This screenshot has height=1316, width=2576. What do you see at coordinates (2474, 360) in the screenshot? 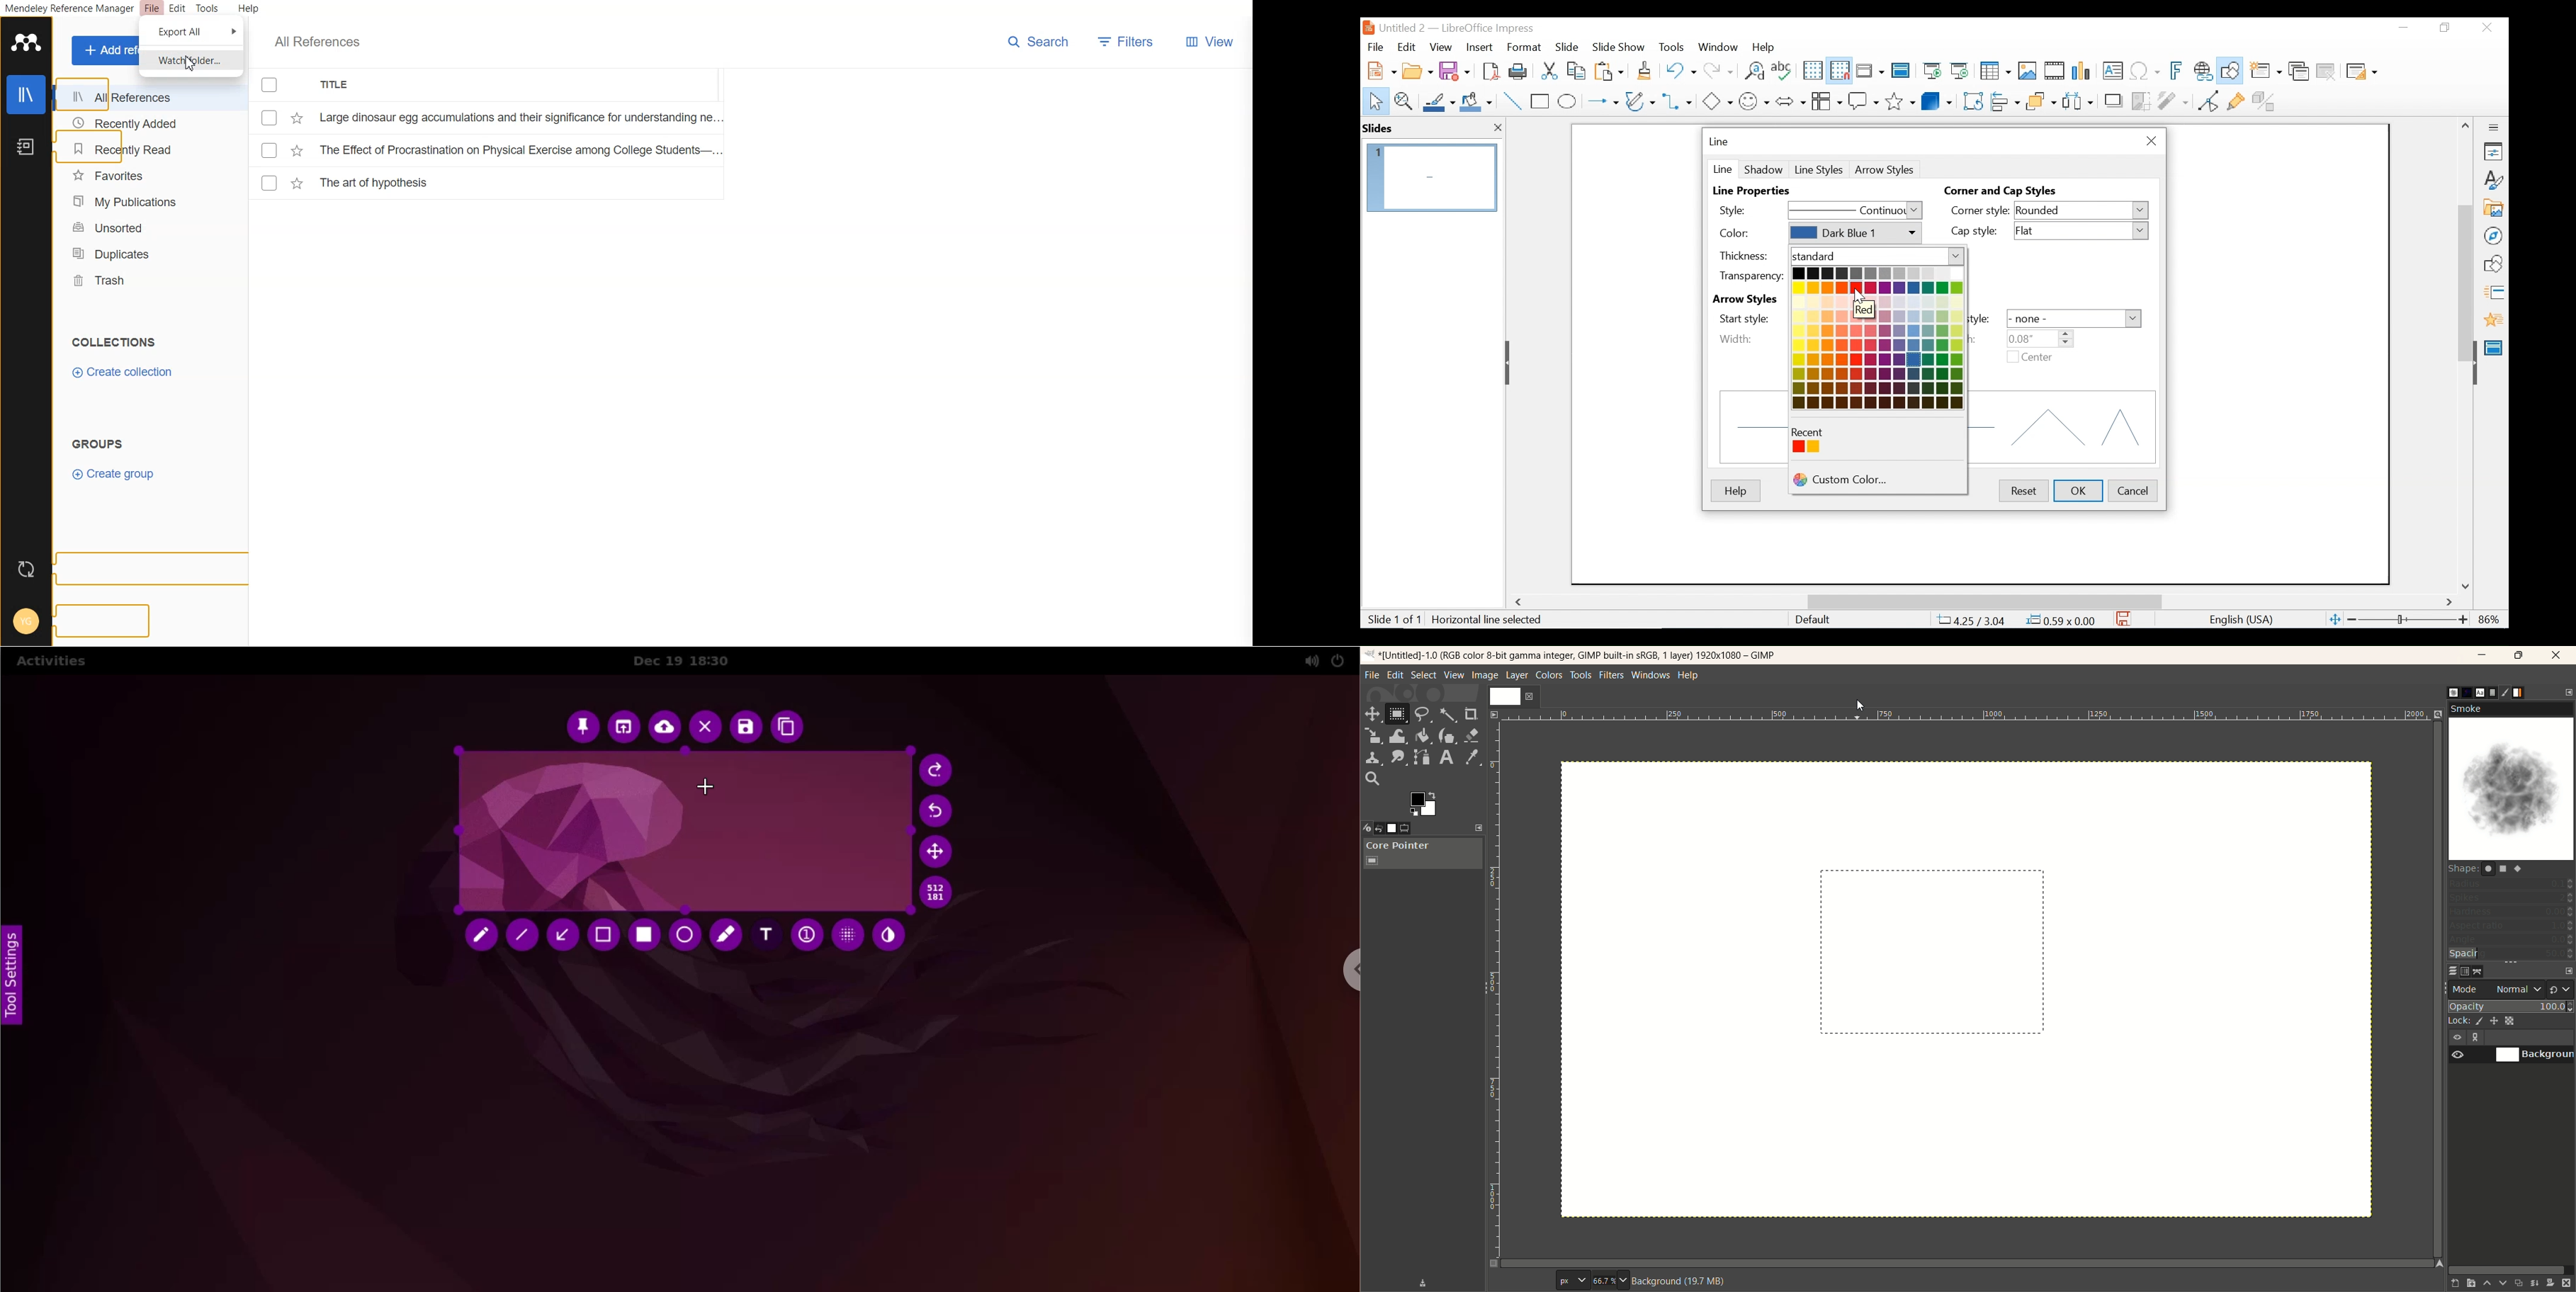
I see `Hide` at bounding box center [2474, 360].